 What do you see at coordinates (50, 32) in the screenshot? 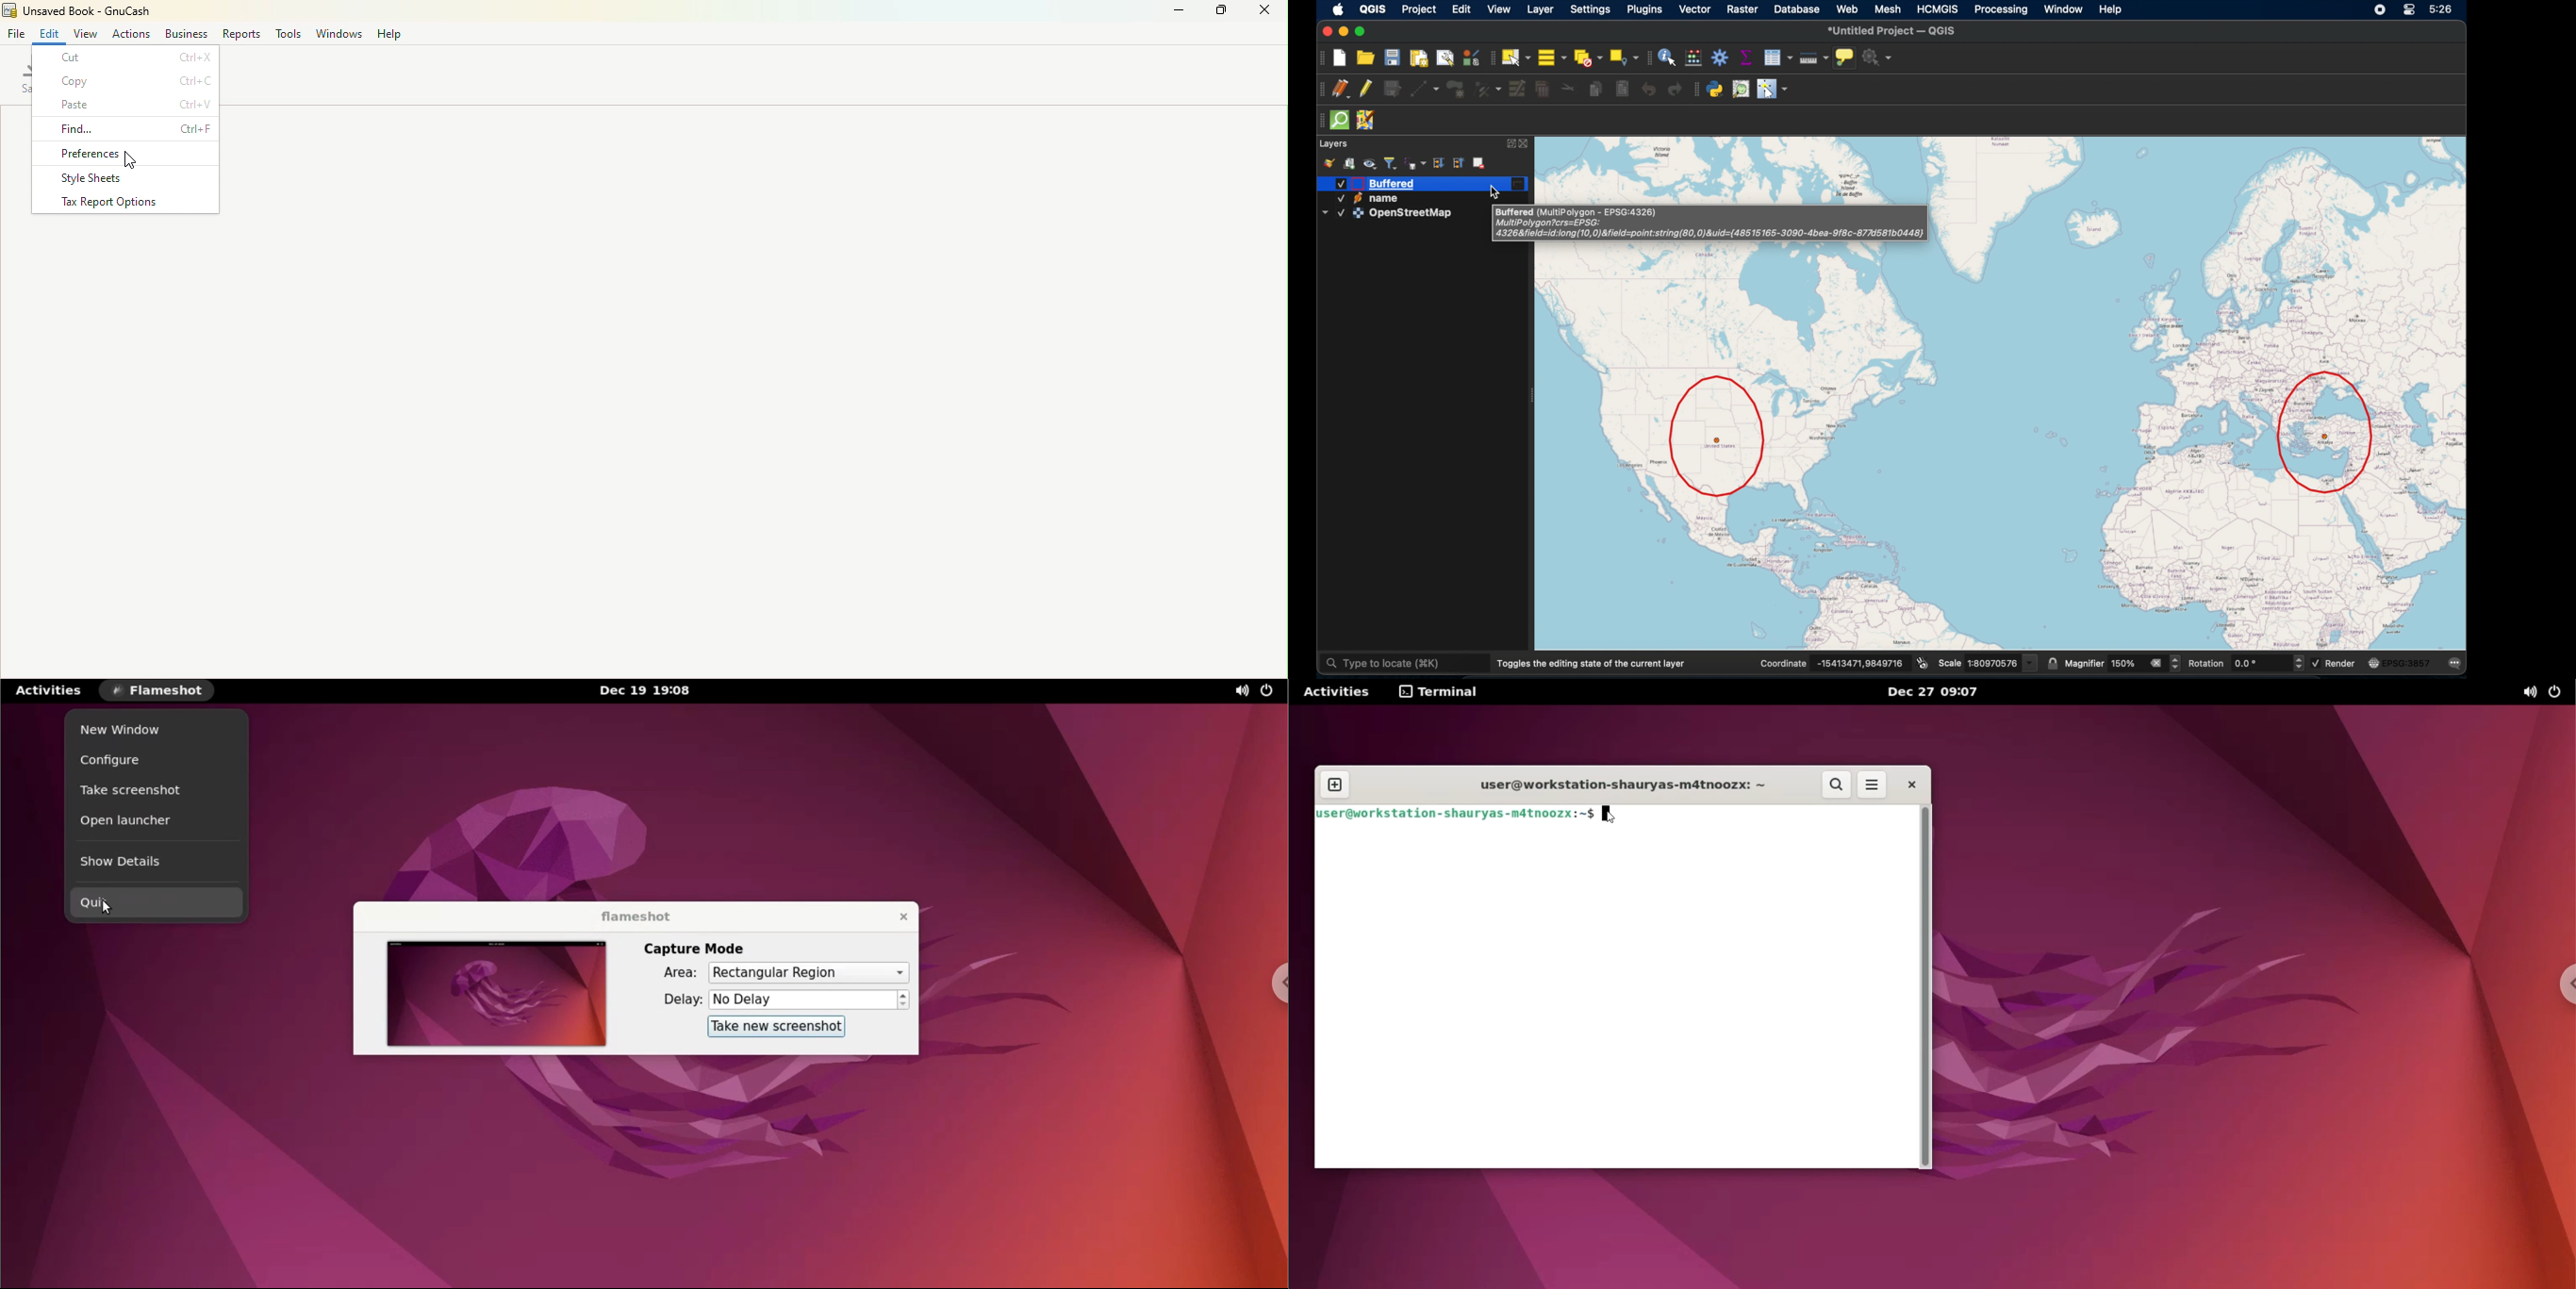
I see `Edit` at bounding box center [50, 32].